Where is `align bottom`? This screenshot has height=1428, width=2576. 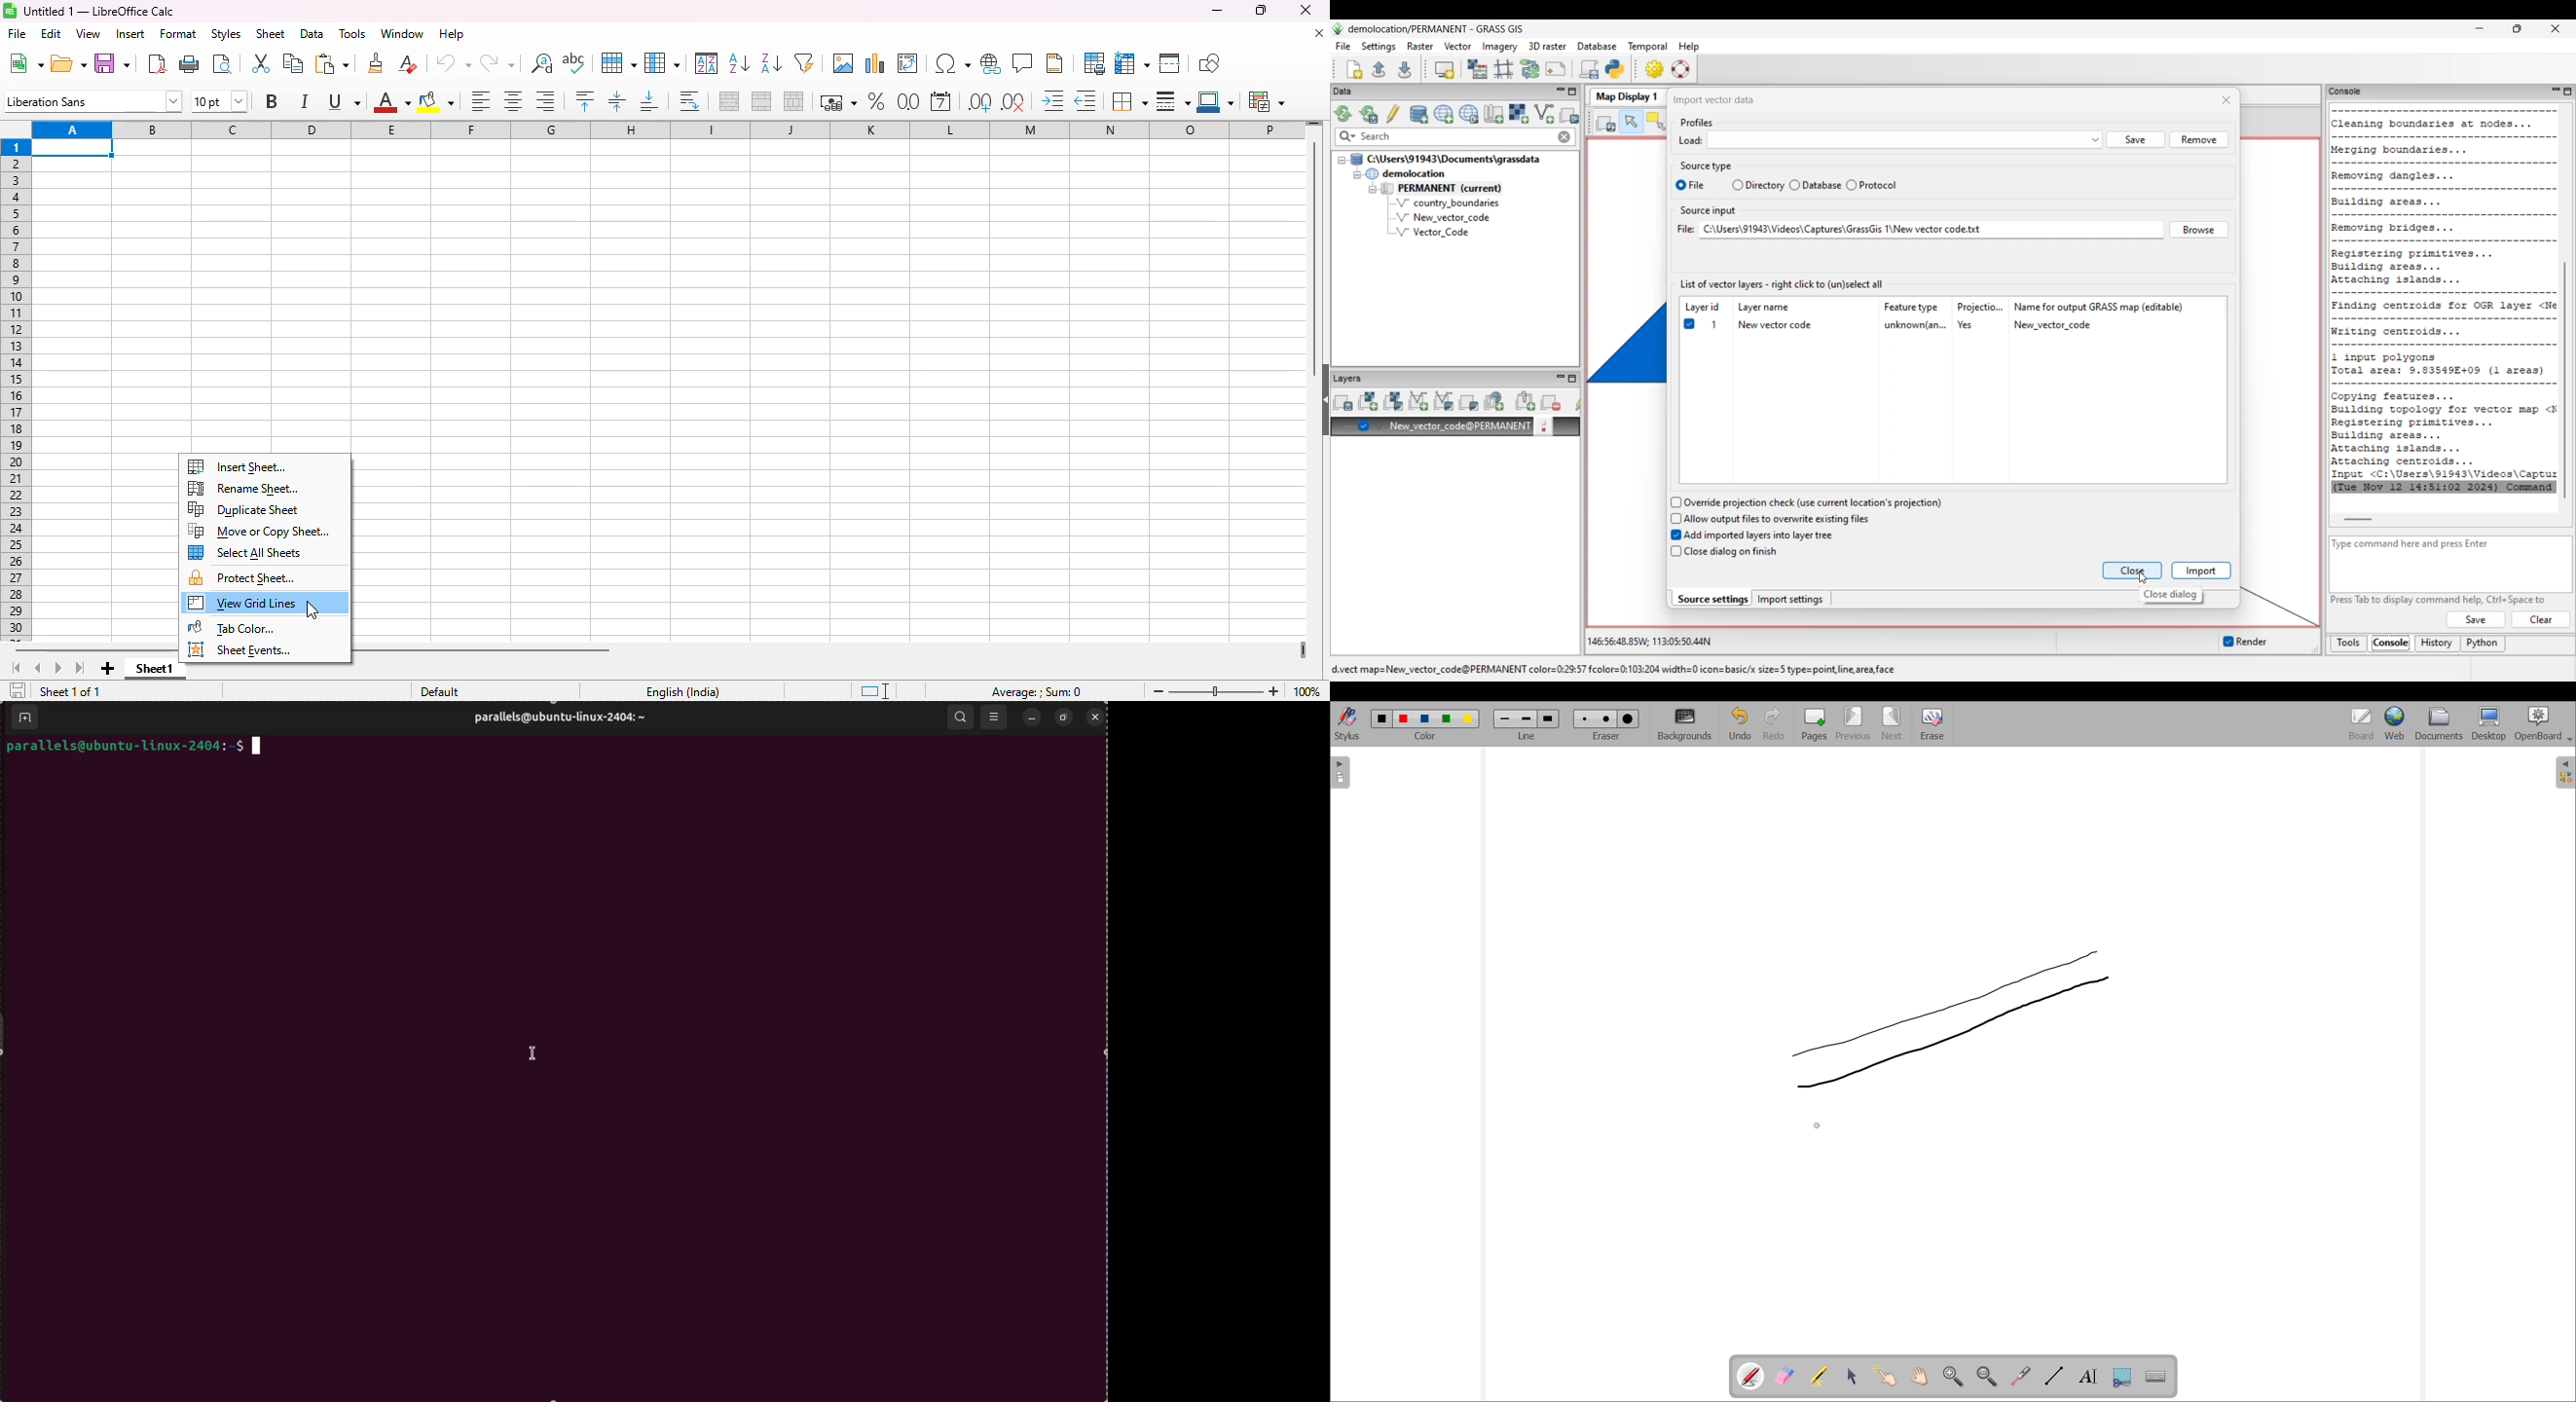 align bottom is located at coordinates (650, 101).